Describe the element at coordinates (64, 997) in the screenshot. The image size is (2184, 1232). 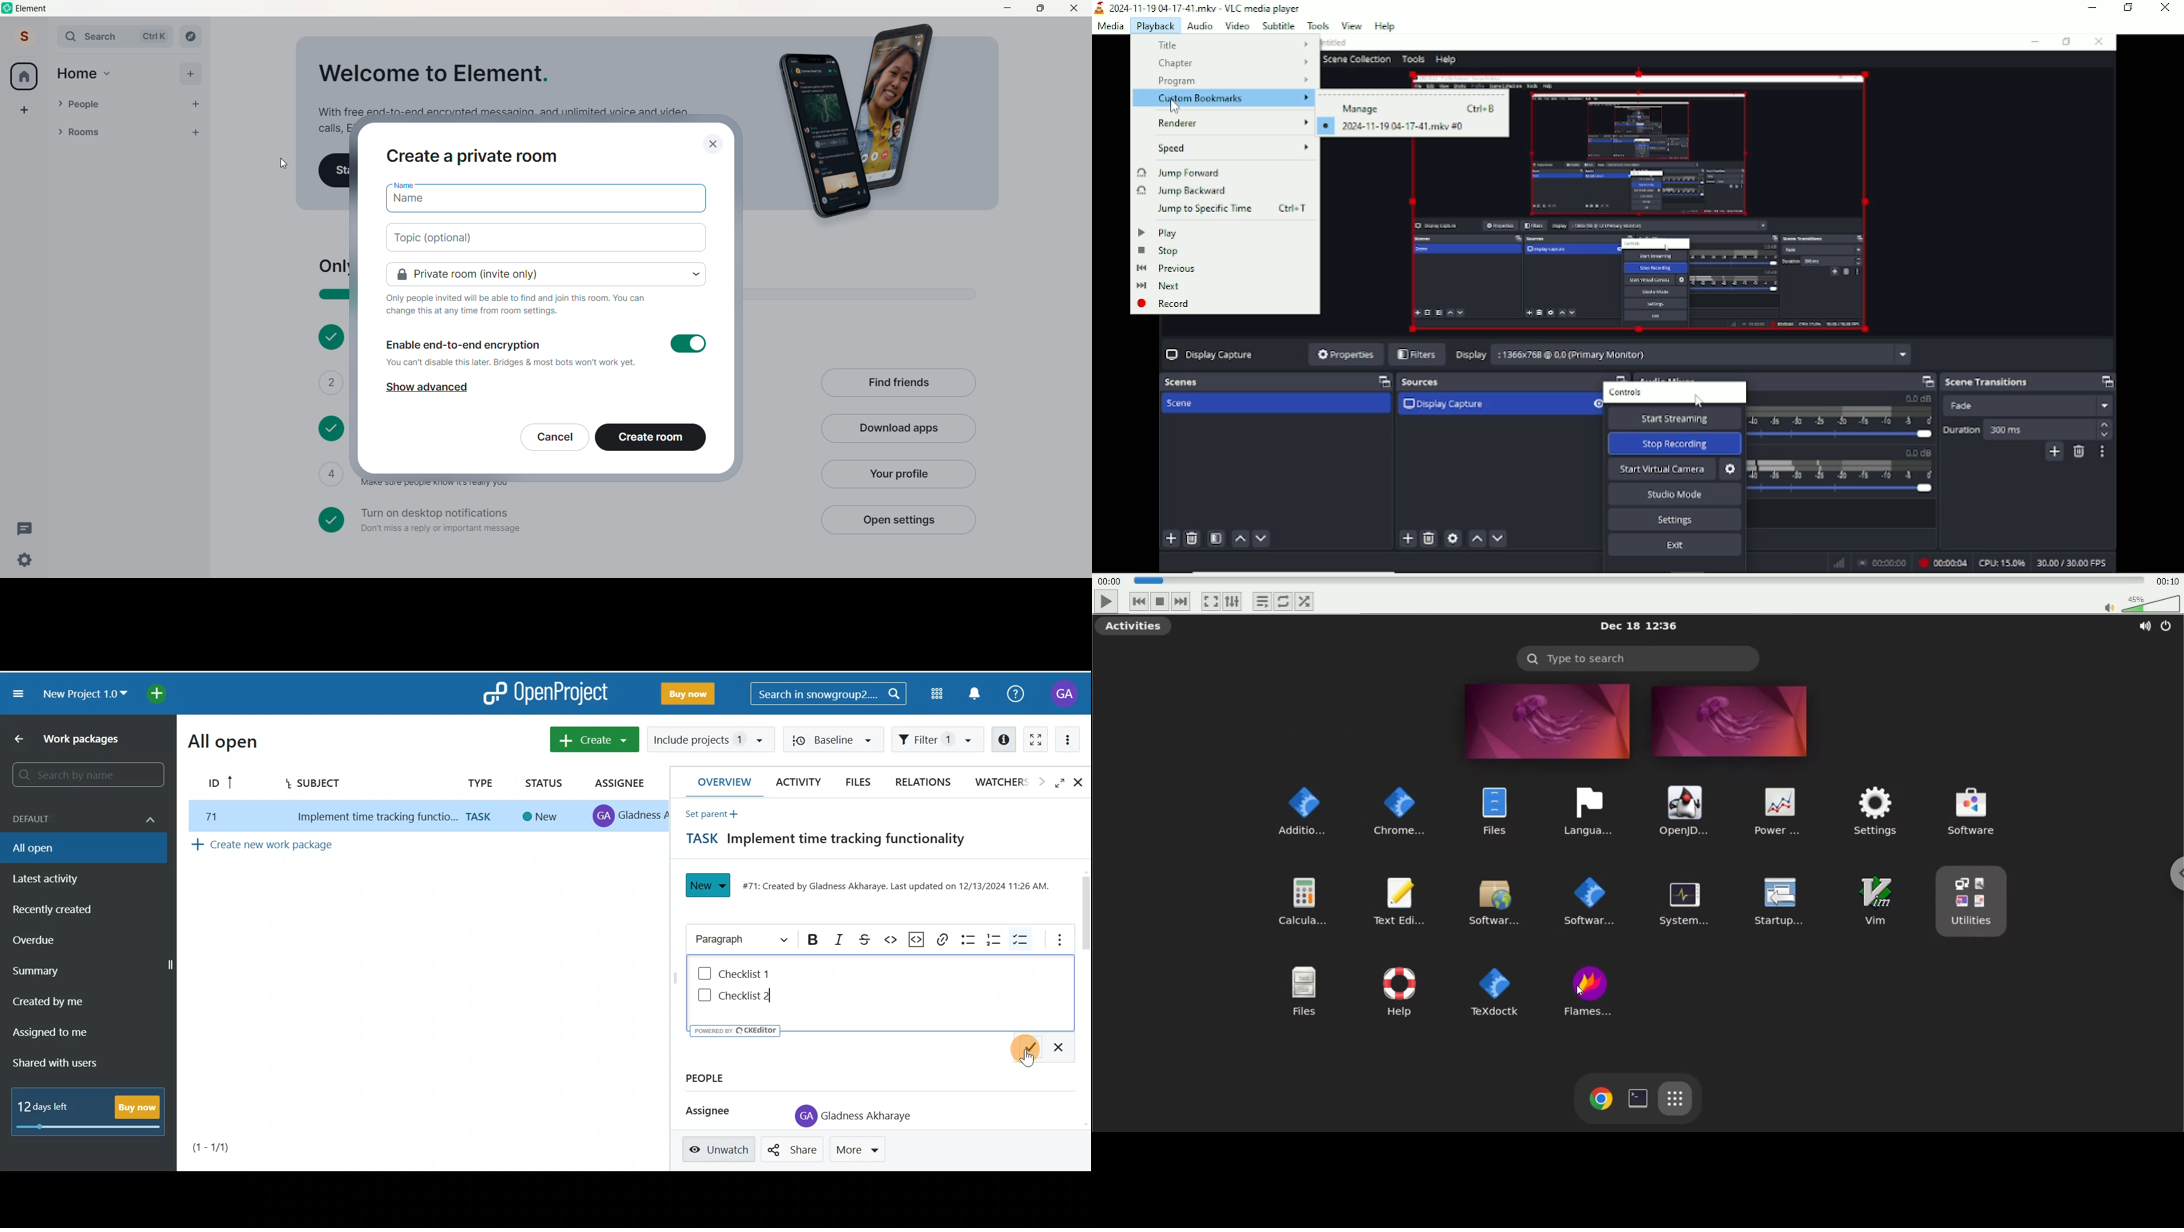
I see `Created by me` at that location.